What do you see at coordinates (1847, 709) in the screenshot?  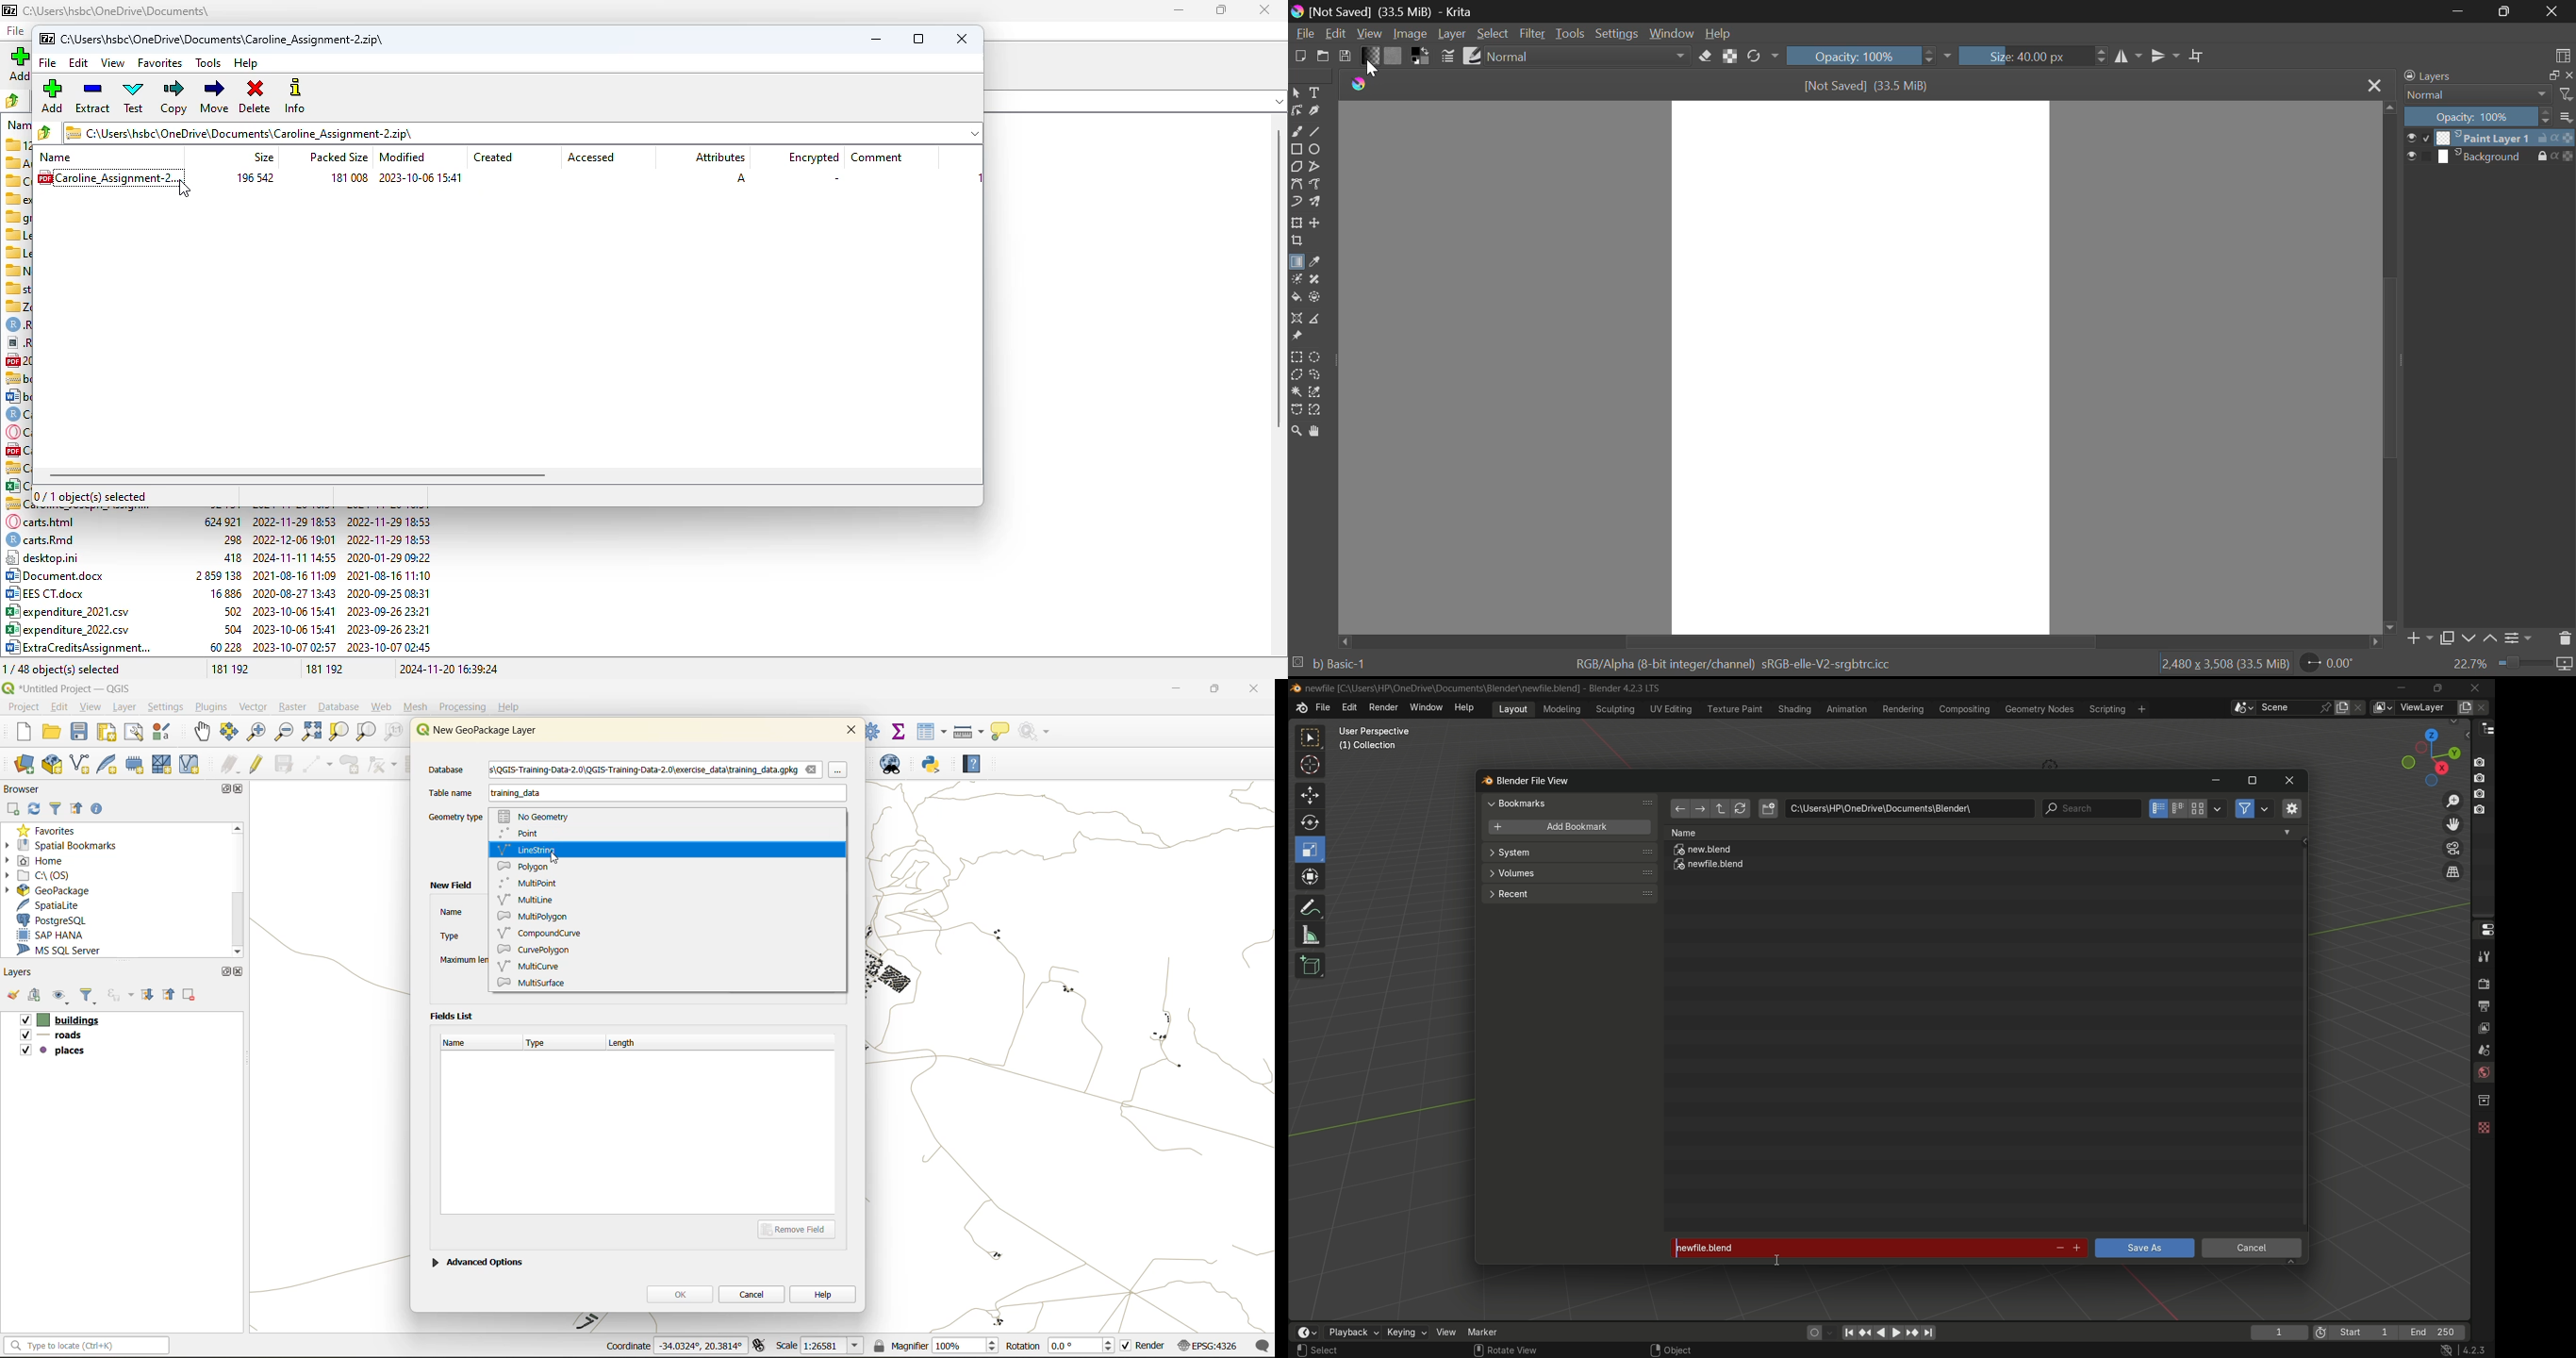 I see `animation menu` at bounding box center [1847, 709].